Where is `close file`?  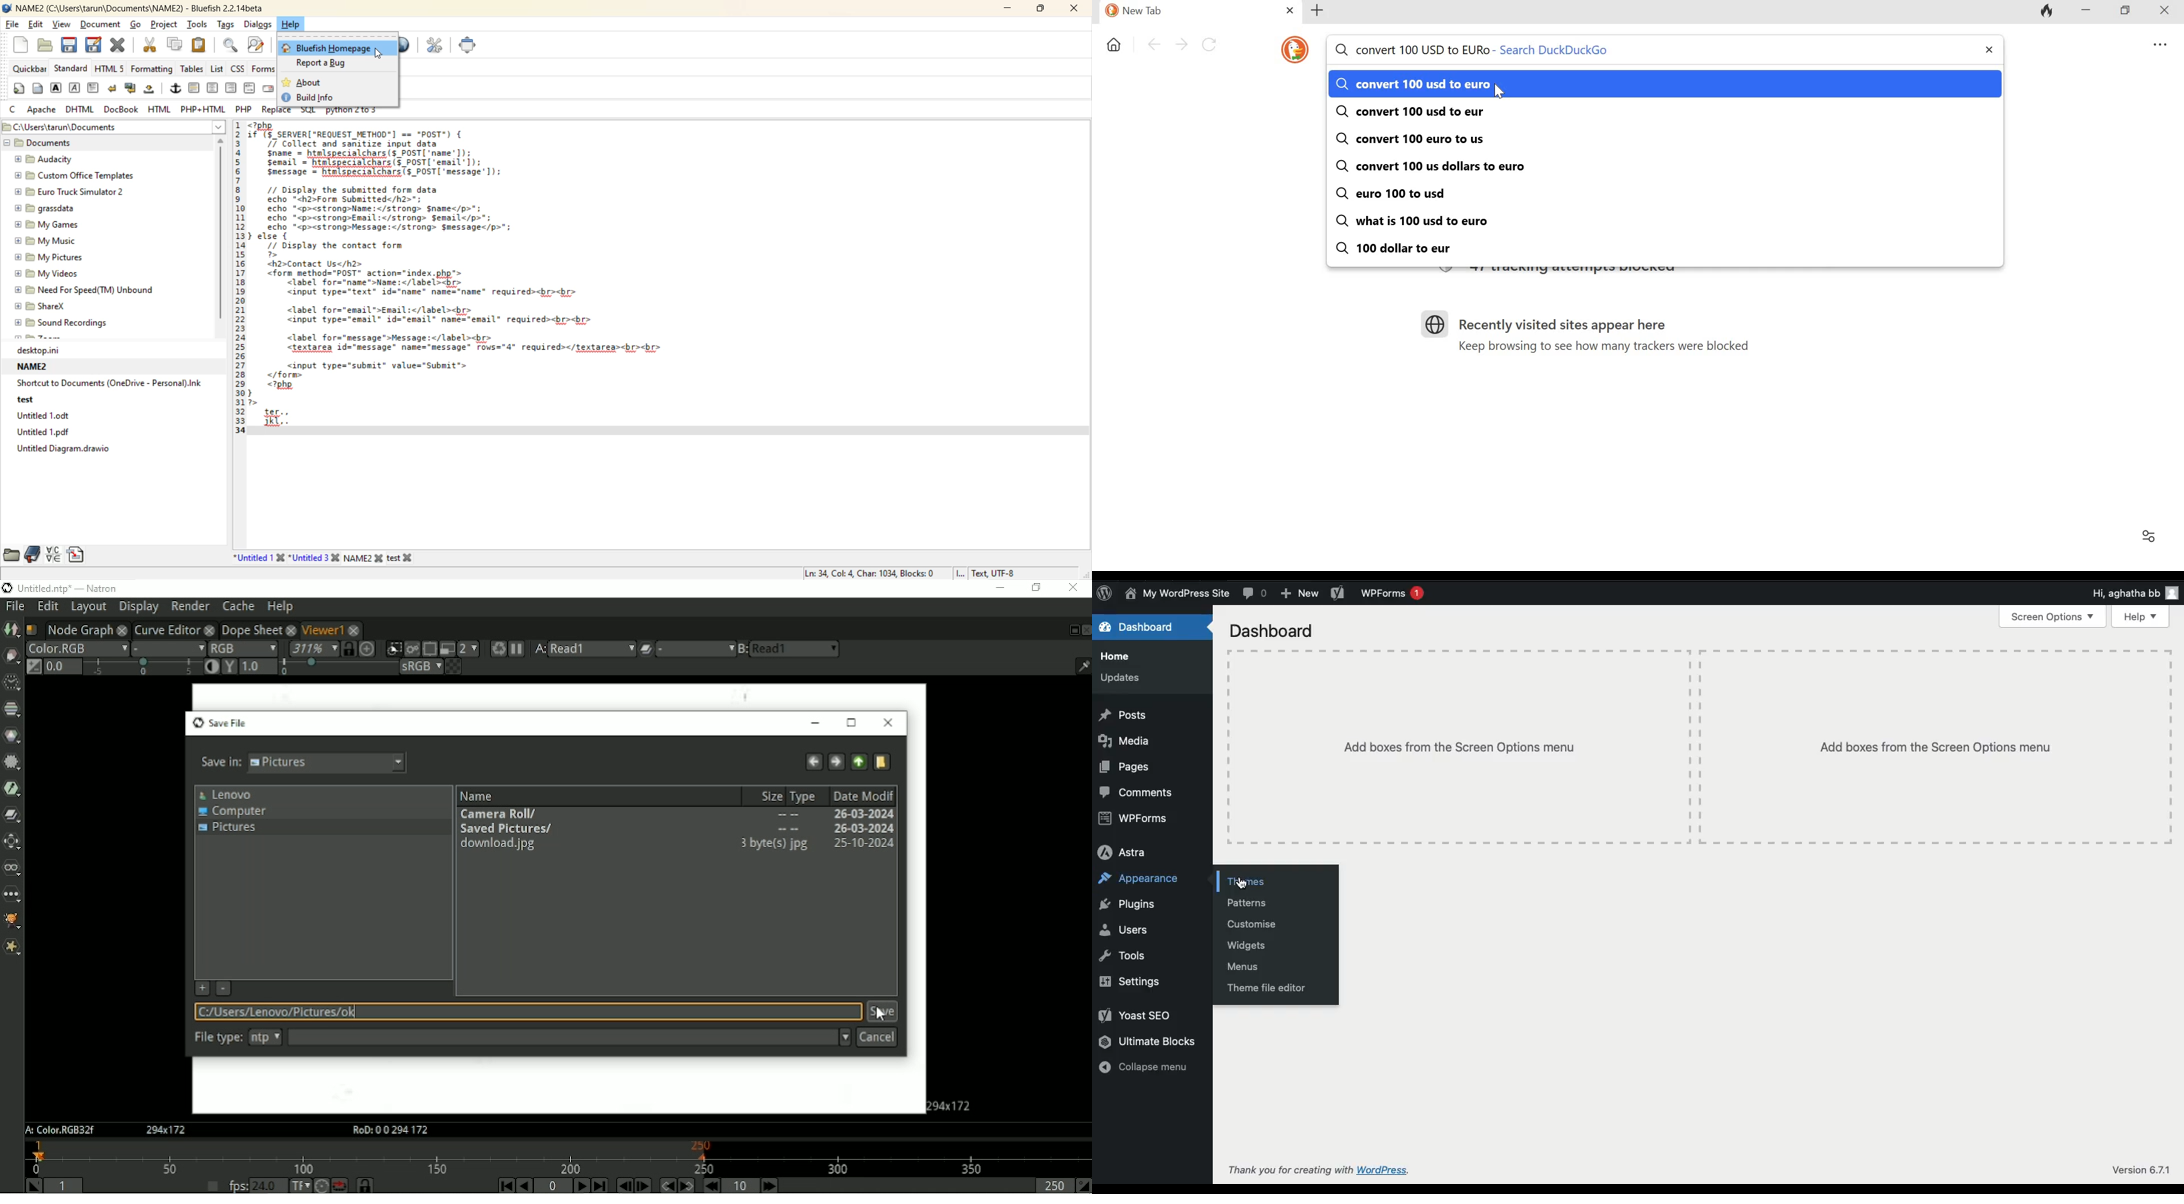 close file is located at coordinates (119, 45).